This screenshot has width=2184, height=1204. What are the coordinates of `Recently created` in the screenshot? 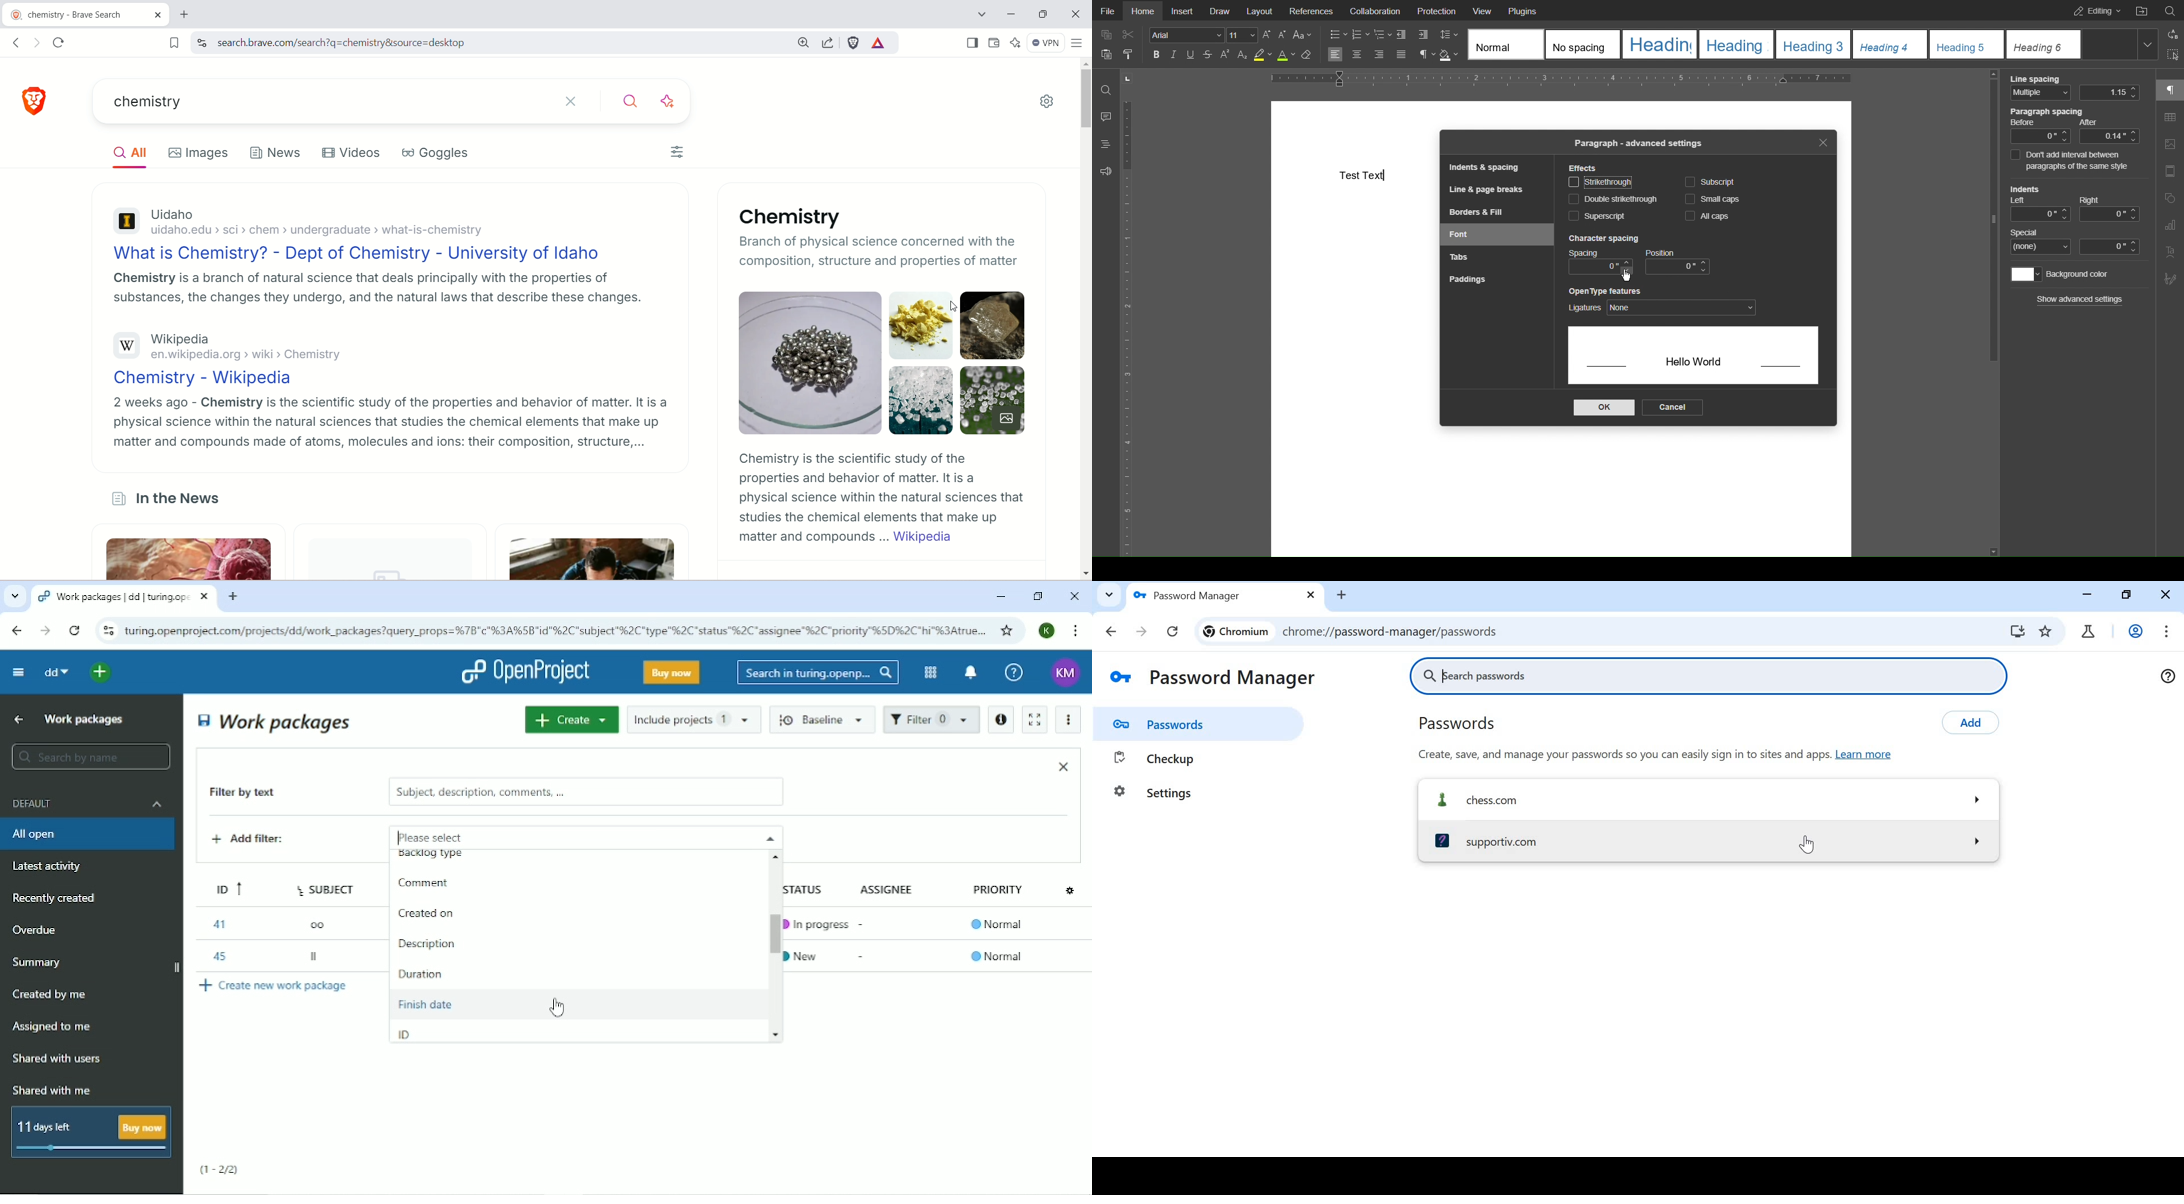 It's located at (58, 898).